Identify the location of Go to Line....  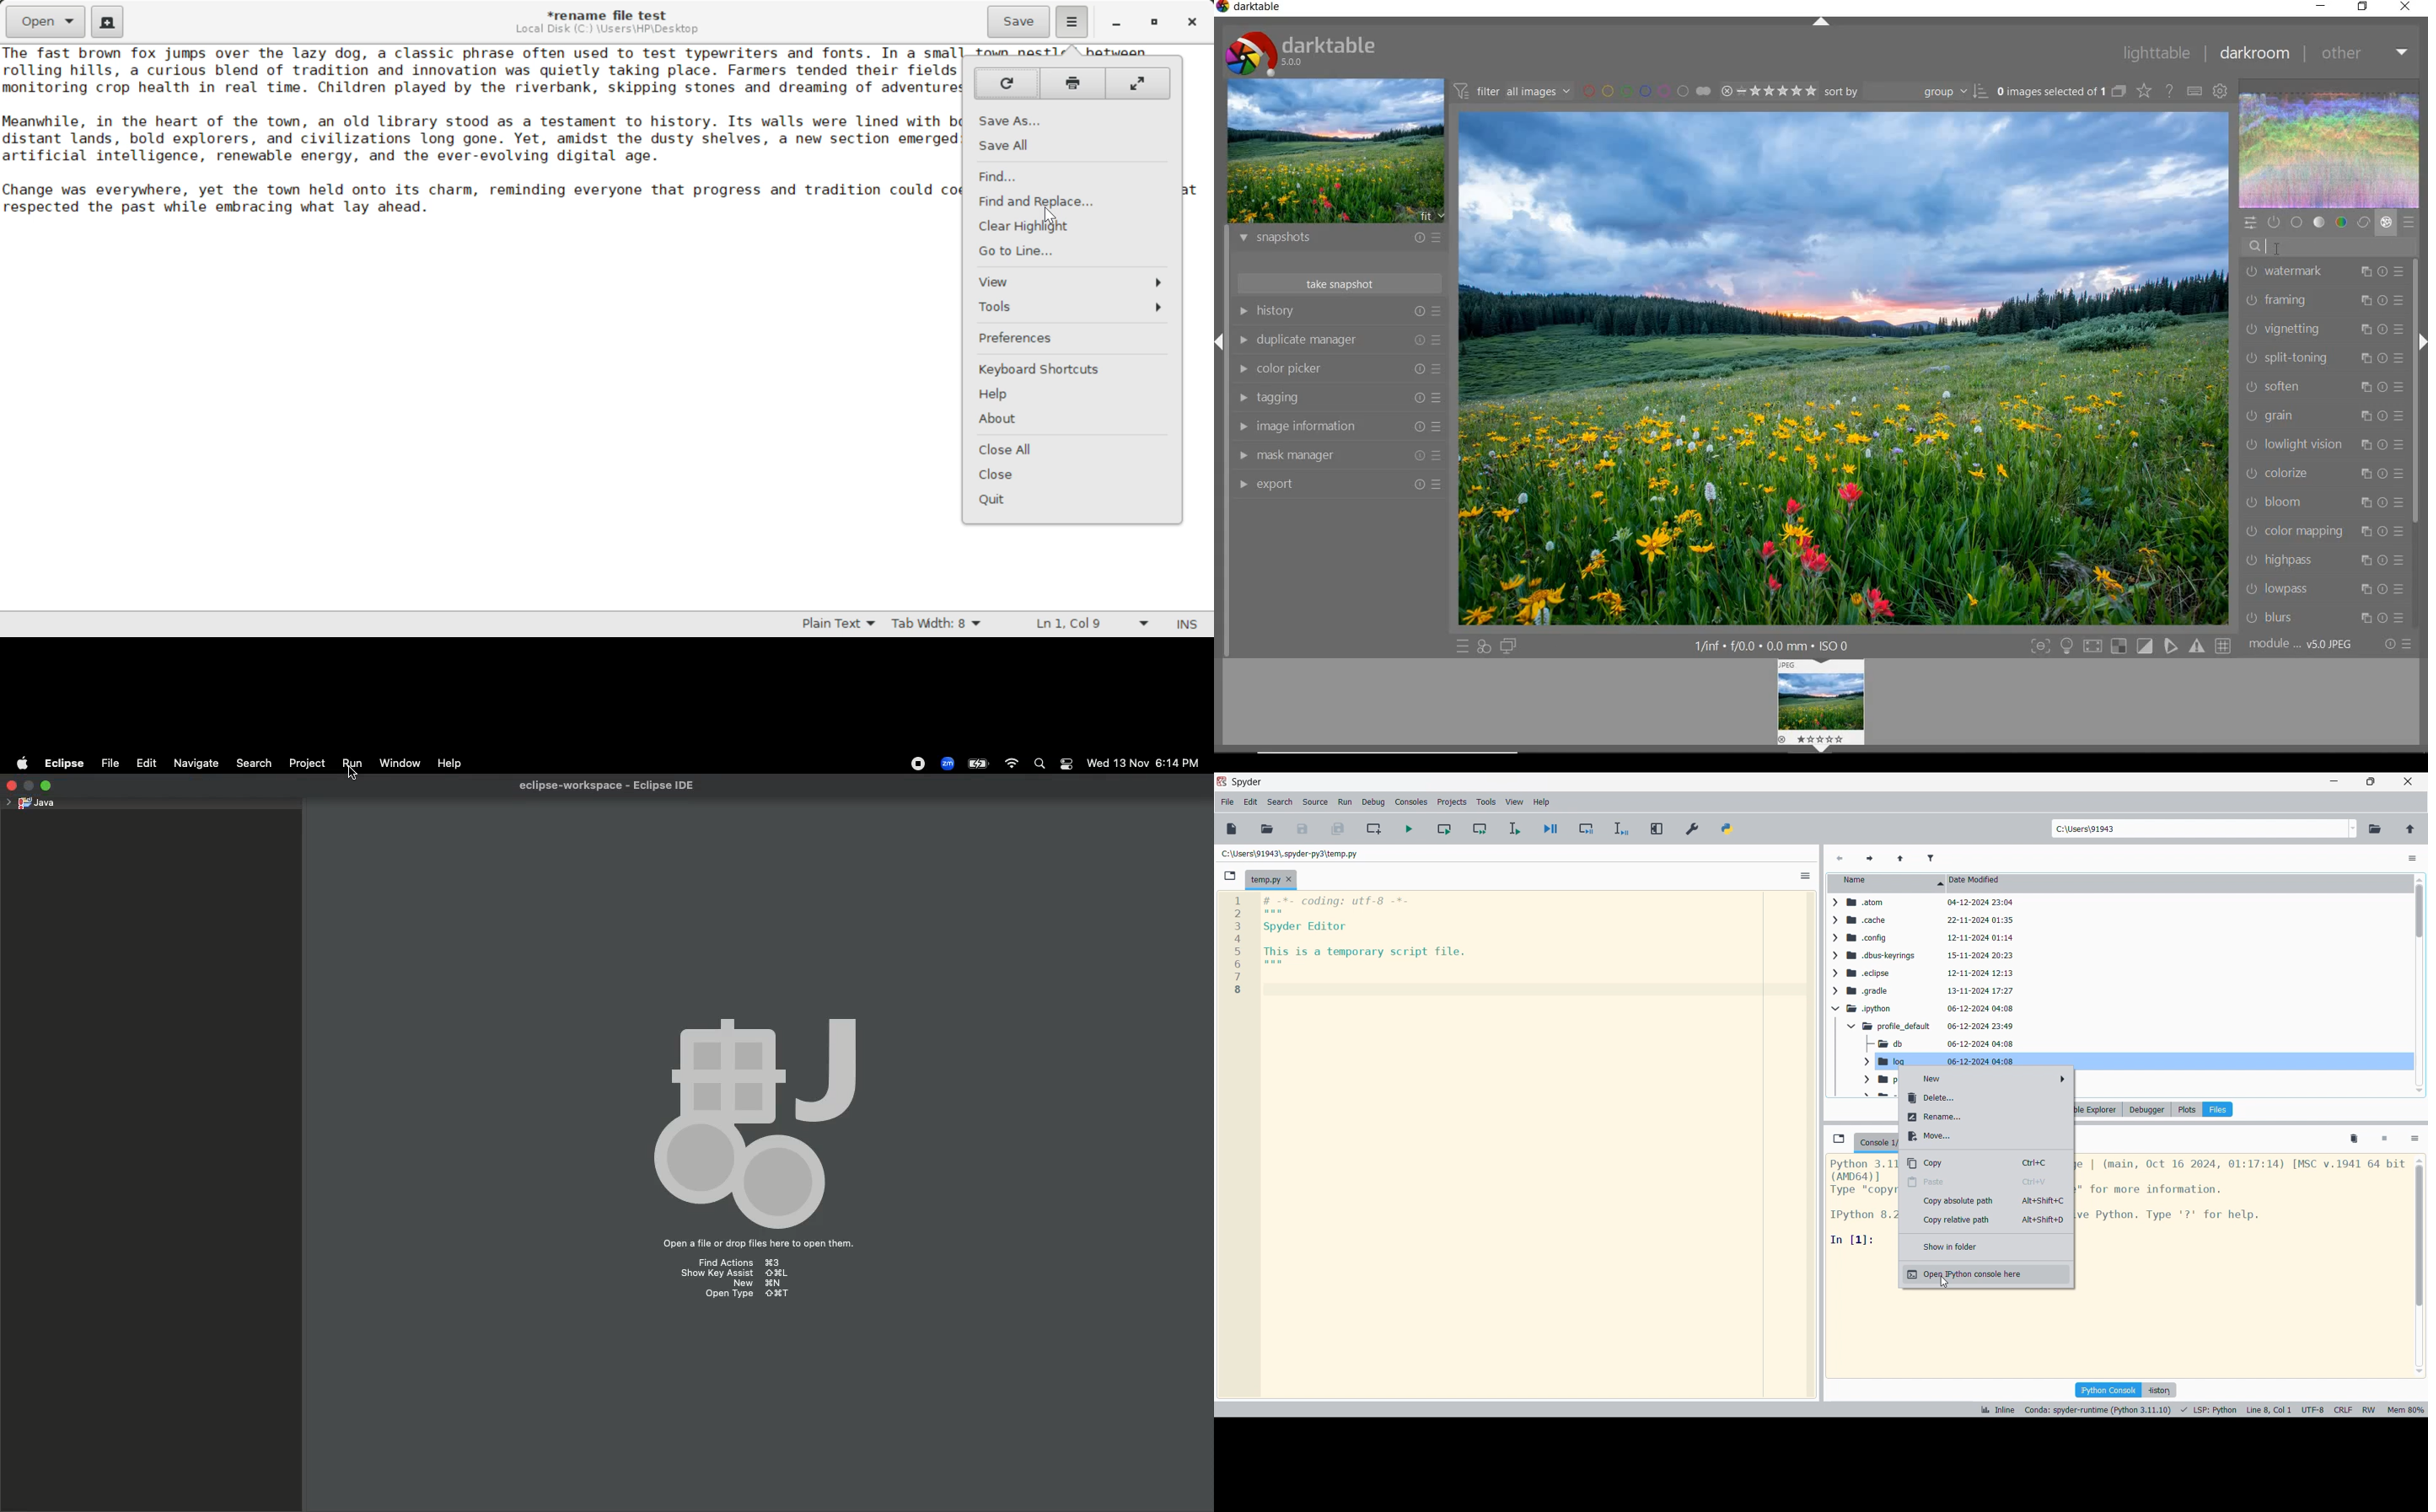
(1070, 252).